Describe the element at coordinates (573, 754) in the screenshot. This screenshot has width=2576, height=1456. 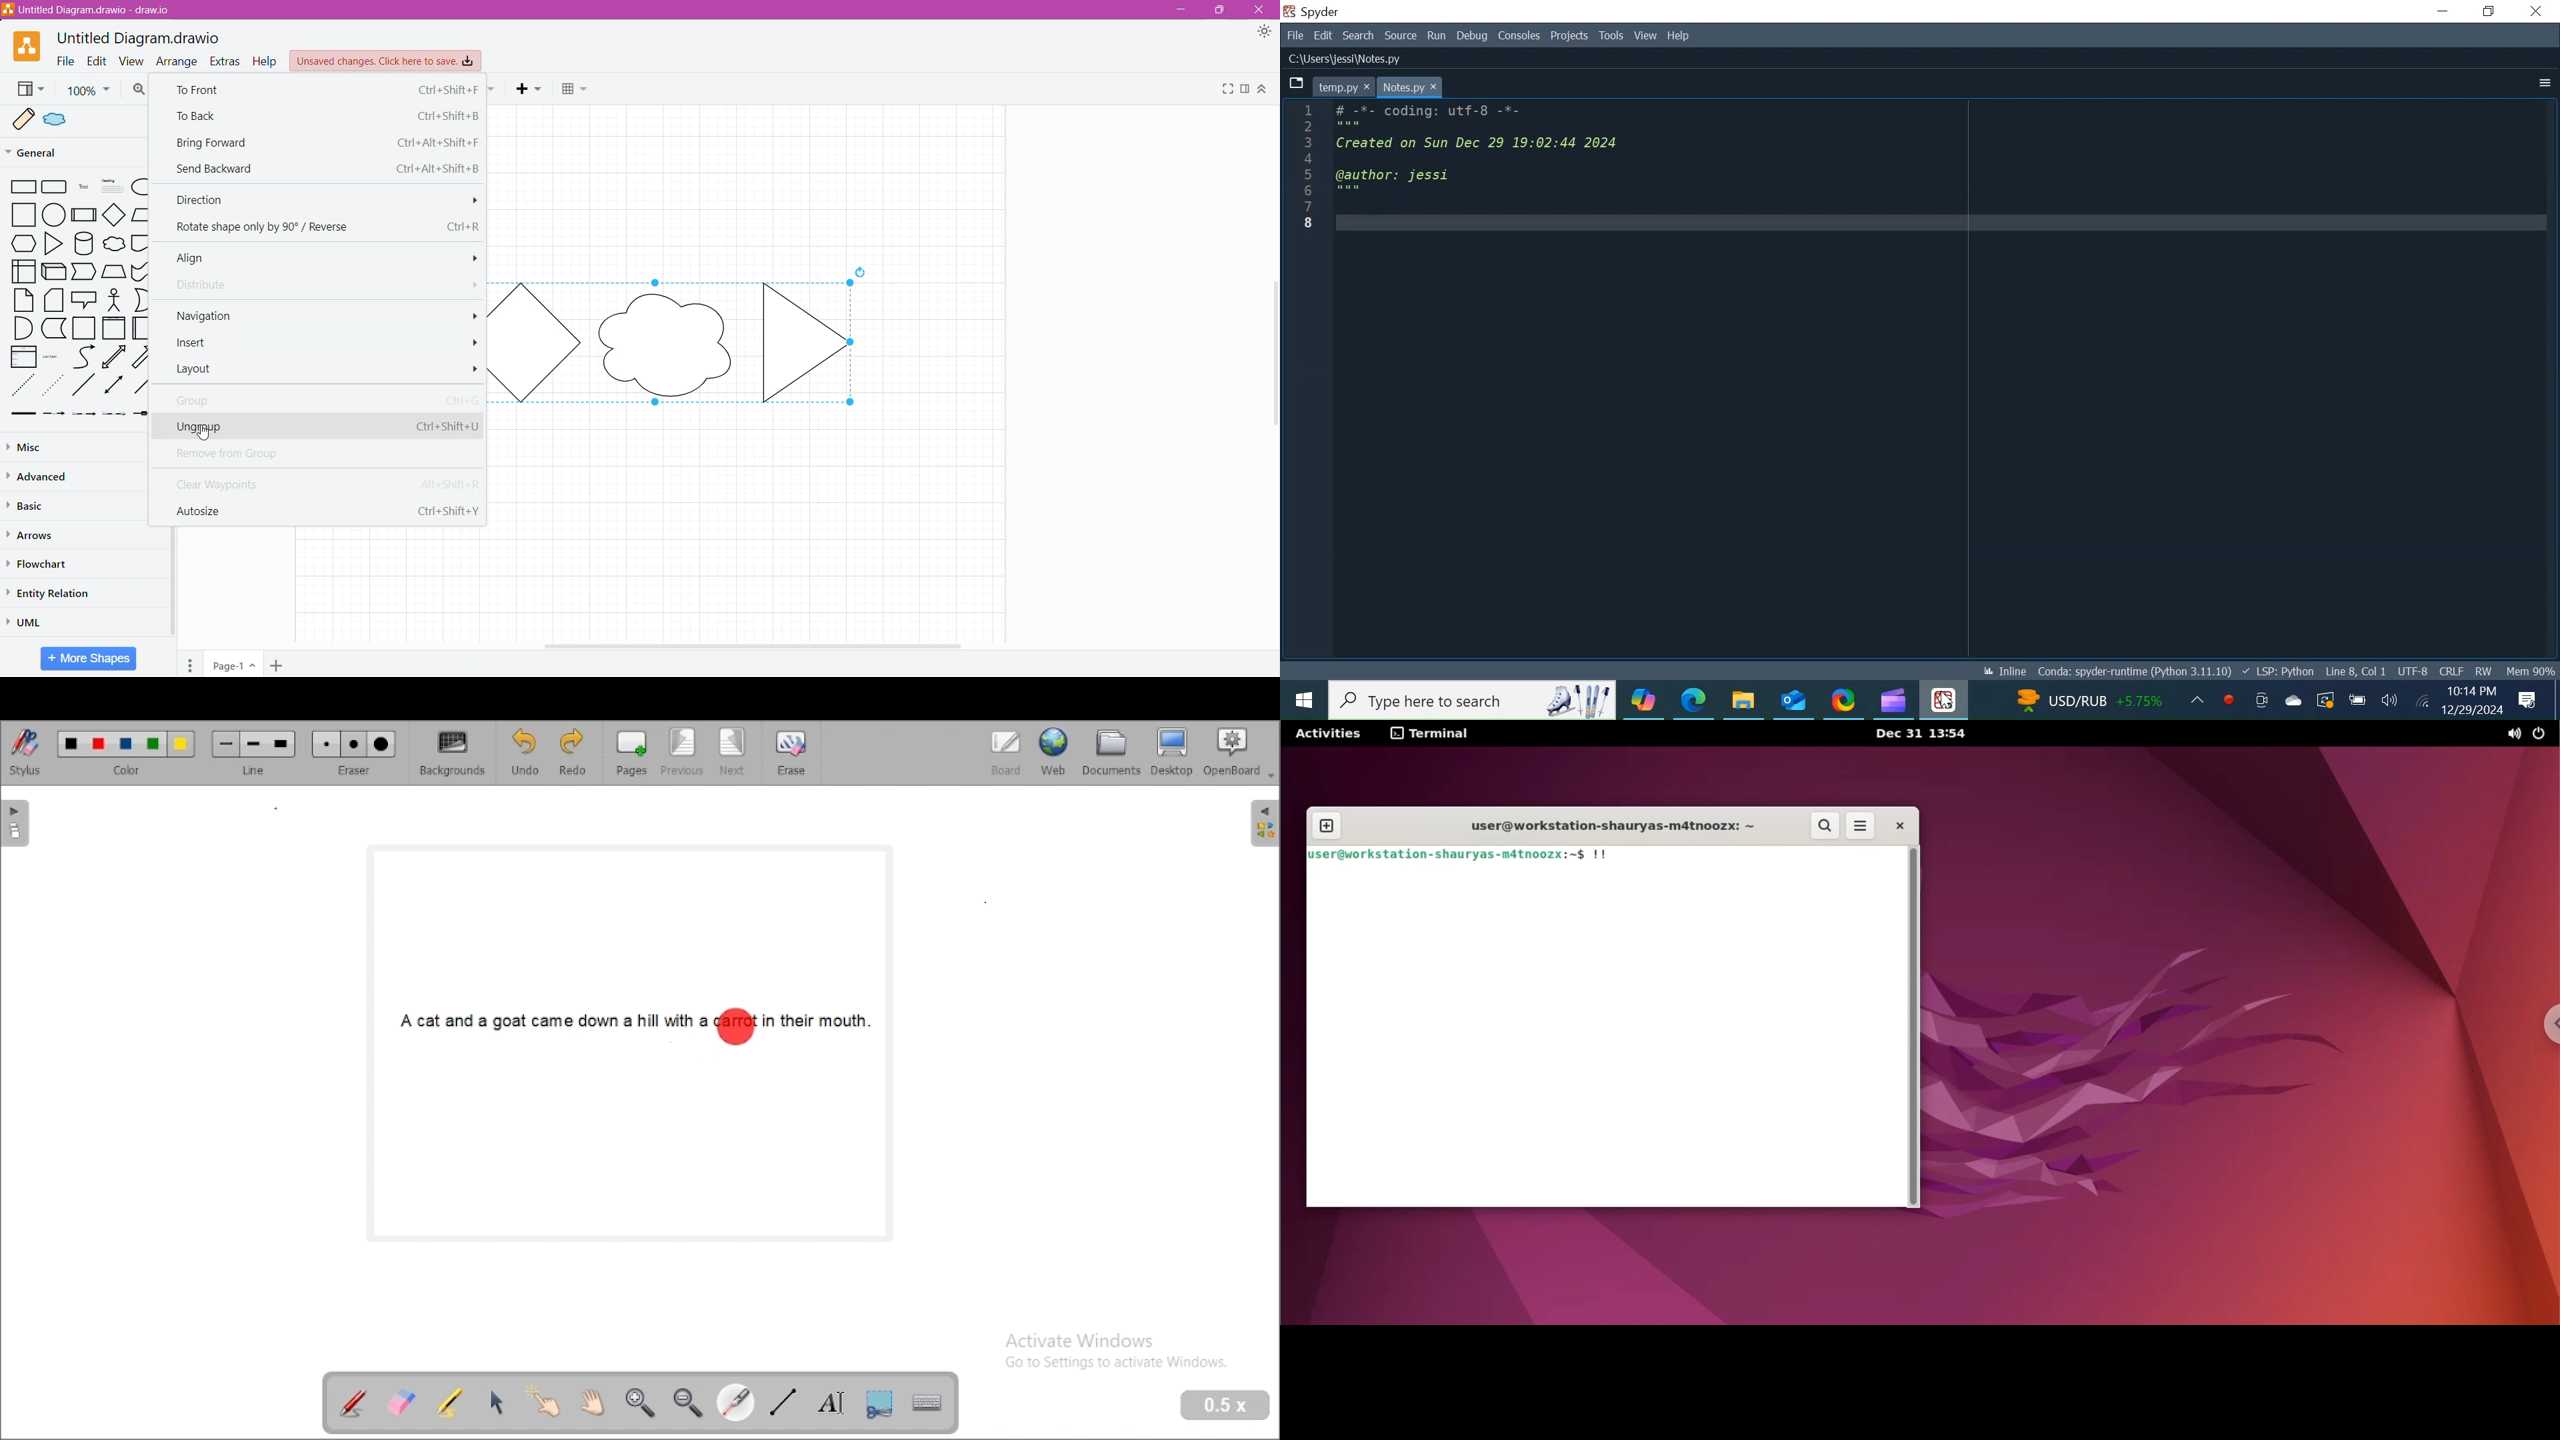
I see `redo` at that location.